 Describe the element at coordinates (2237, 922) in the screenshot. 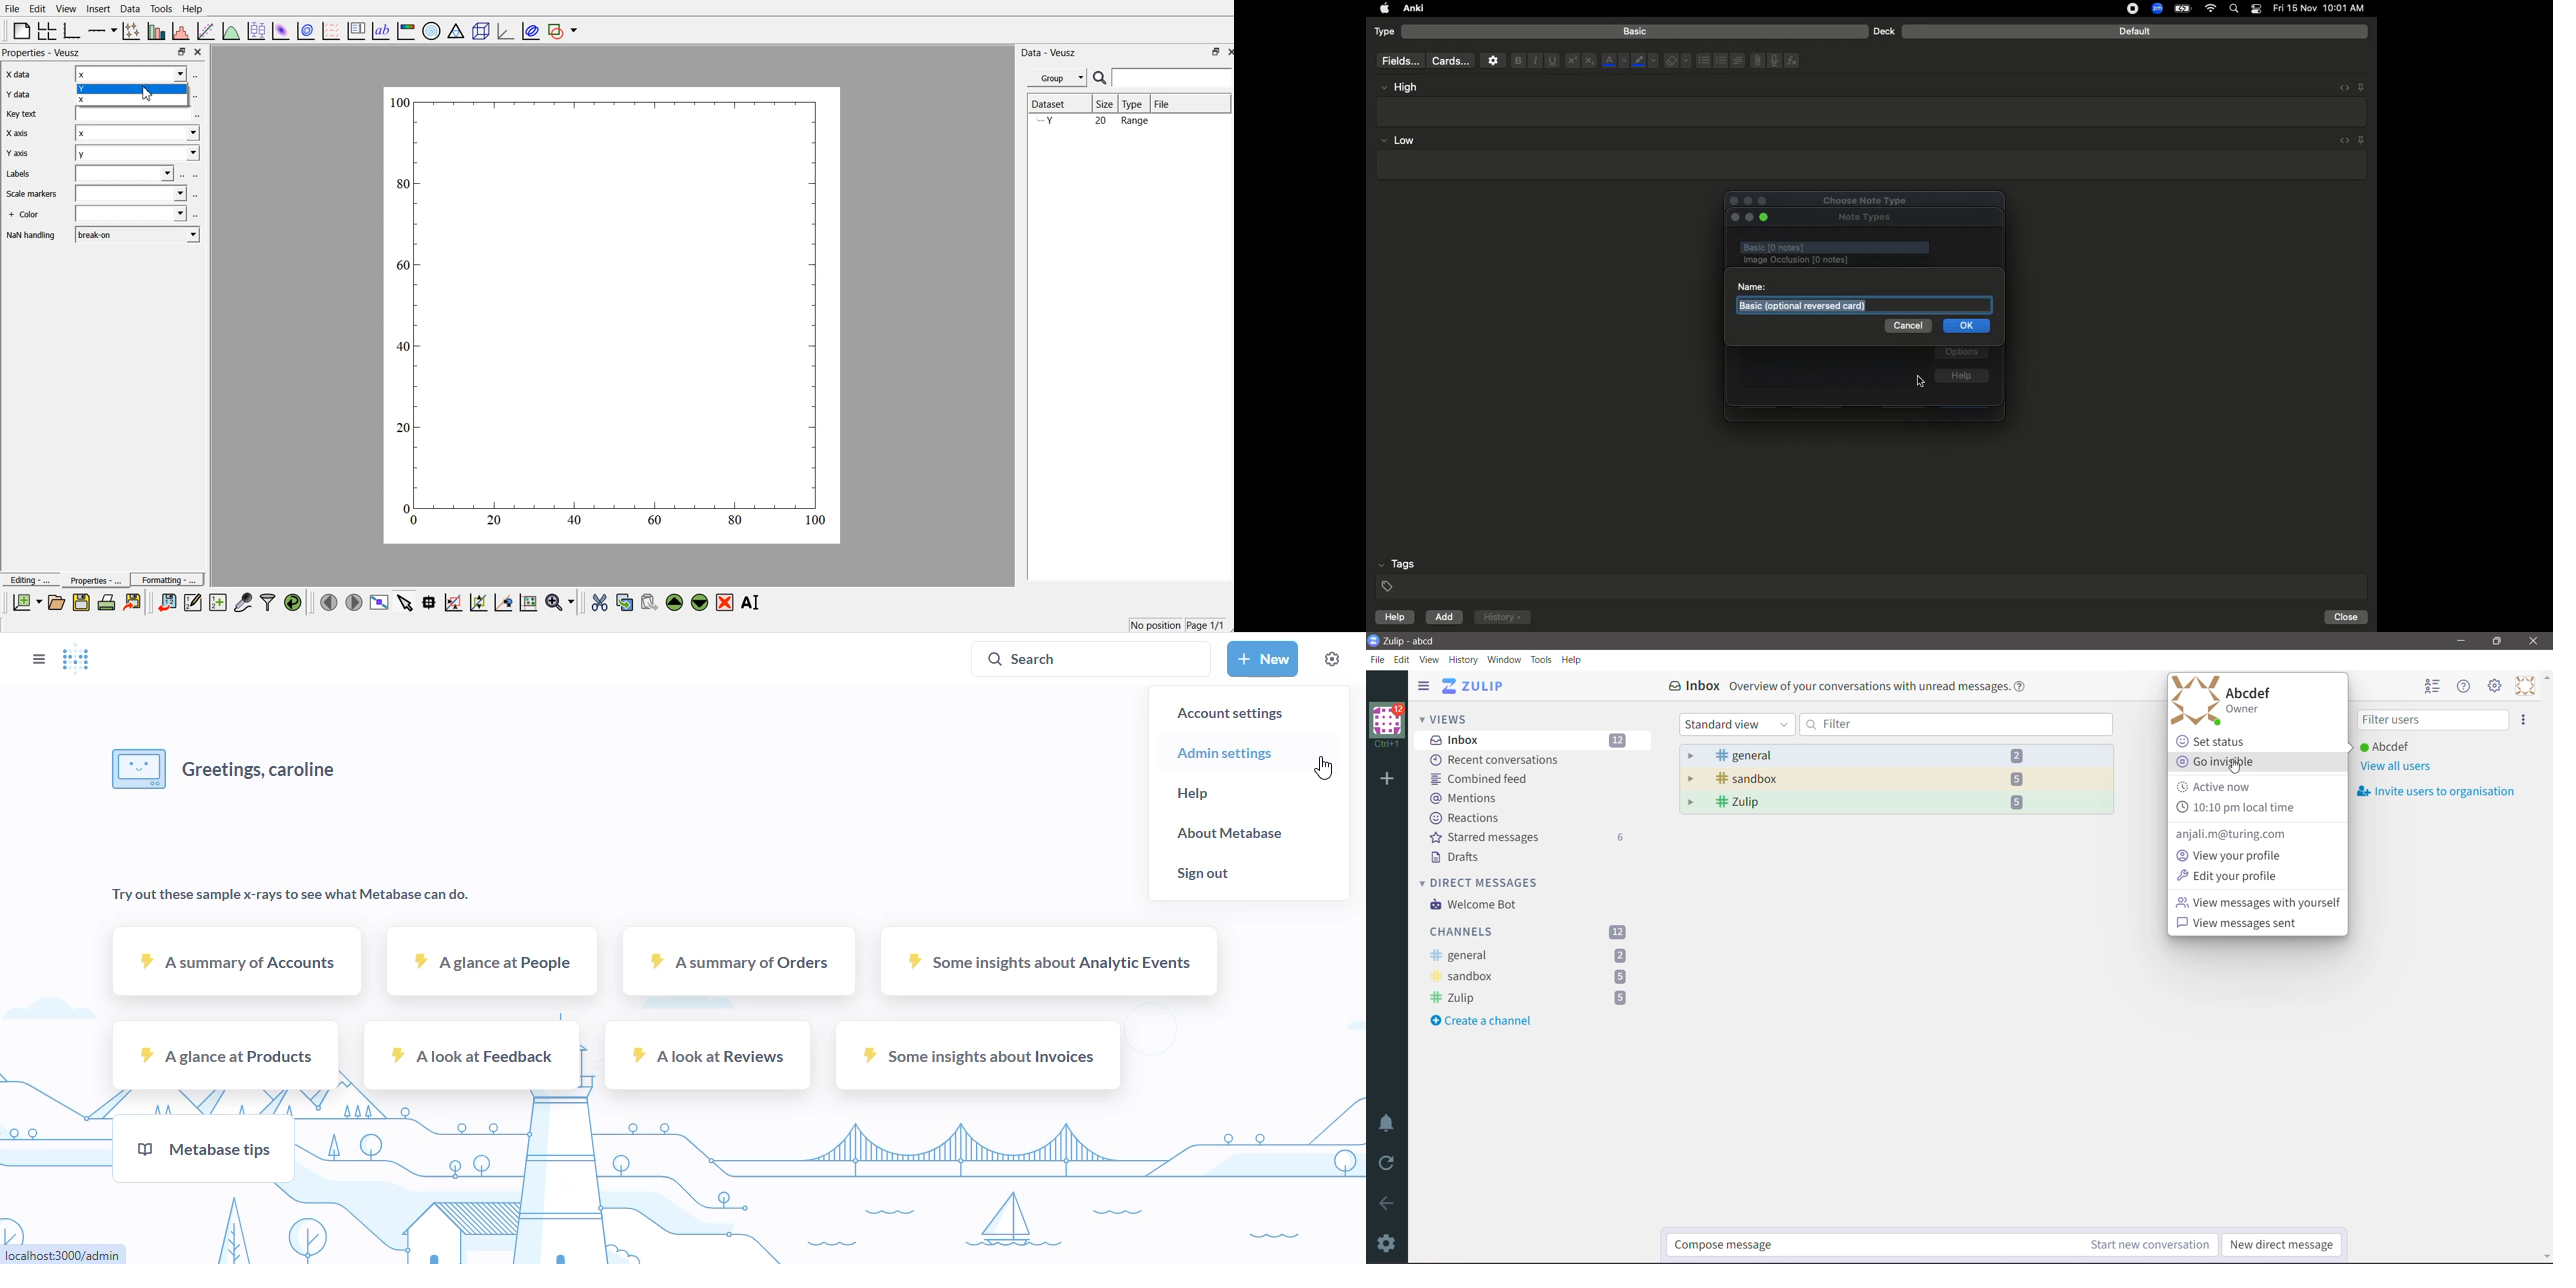

I see `View messages sent` at that location.